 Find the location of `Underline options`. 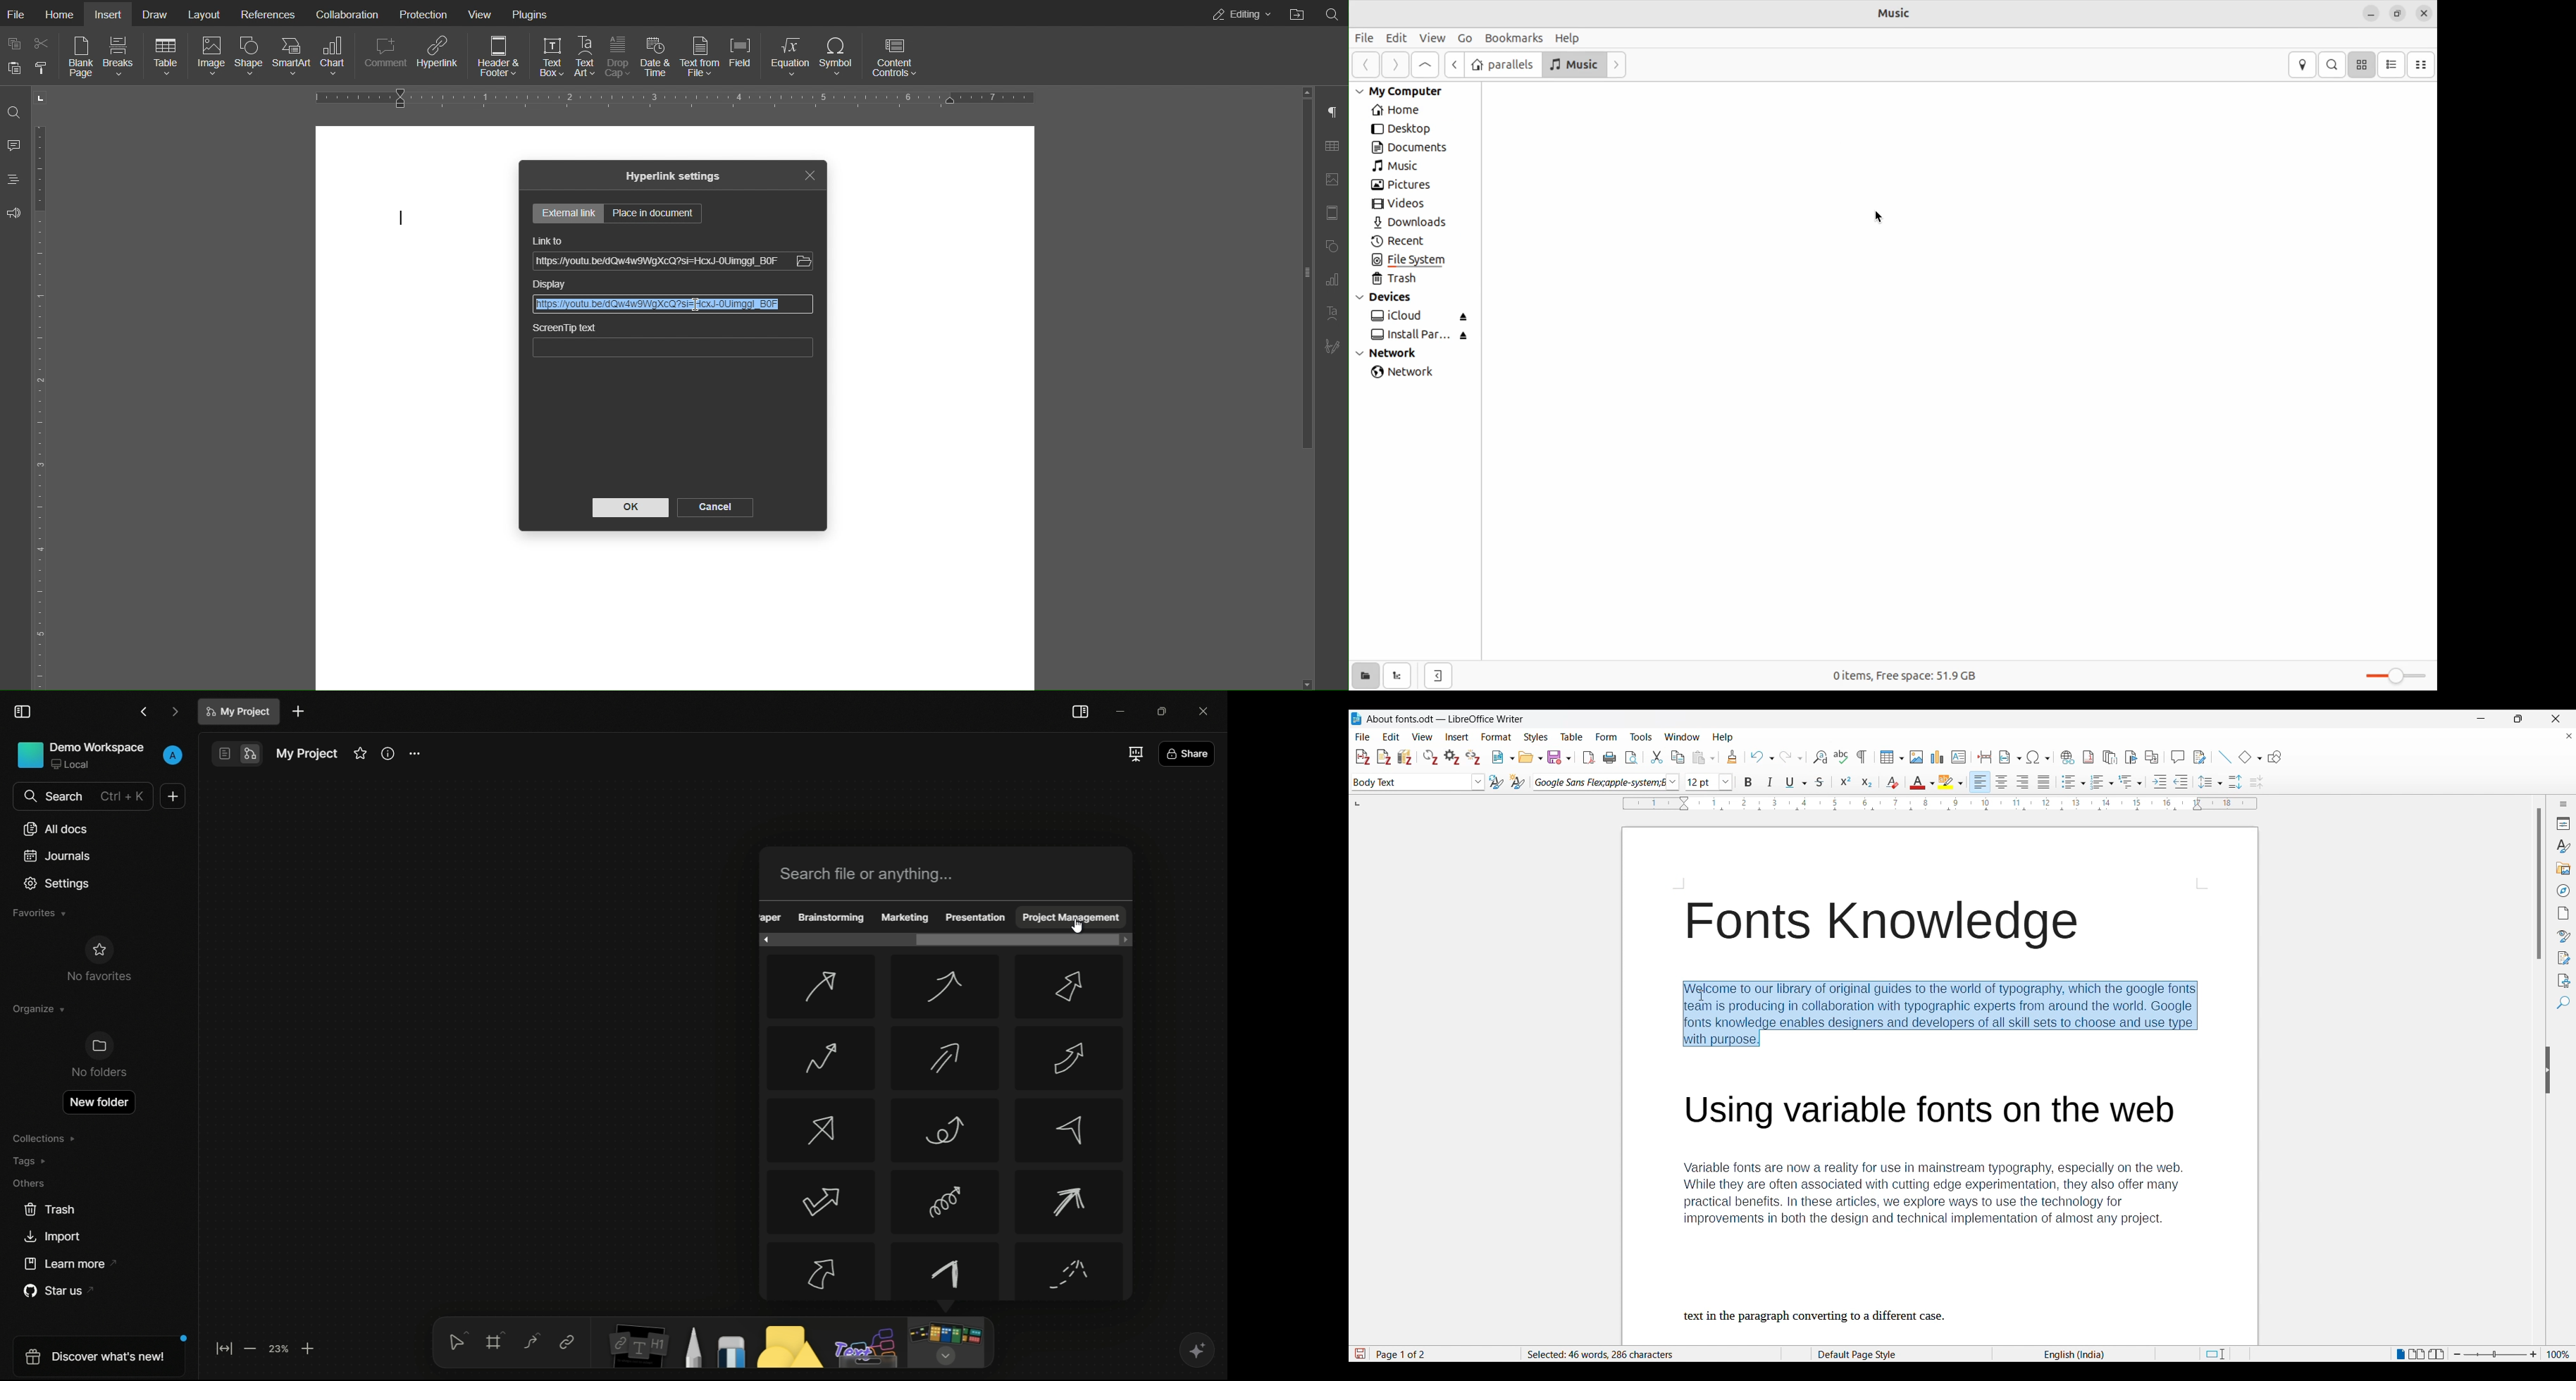

Underline options is located at coordinates (1796, 783).